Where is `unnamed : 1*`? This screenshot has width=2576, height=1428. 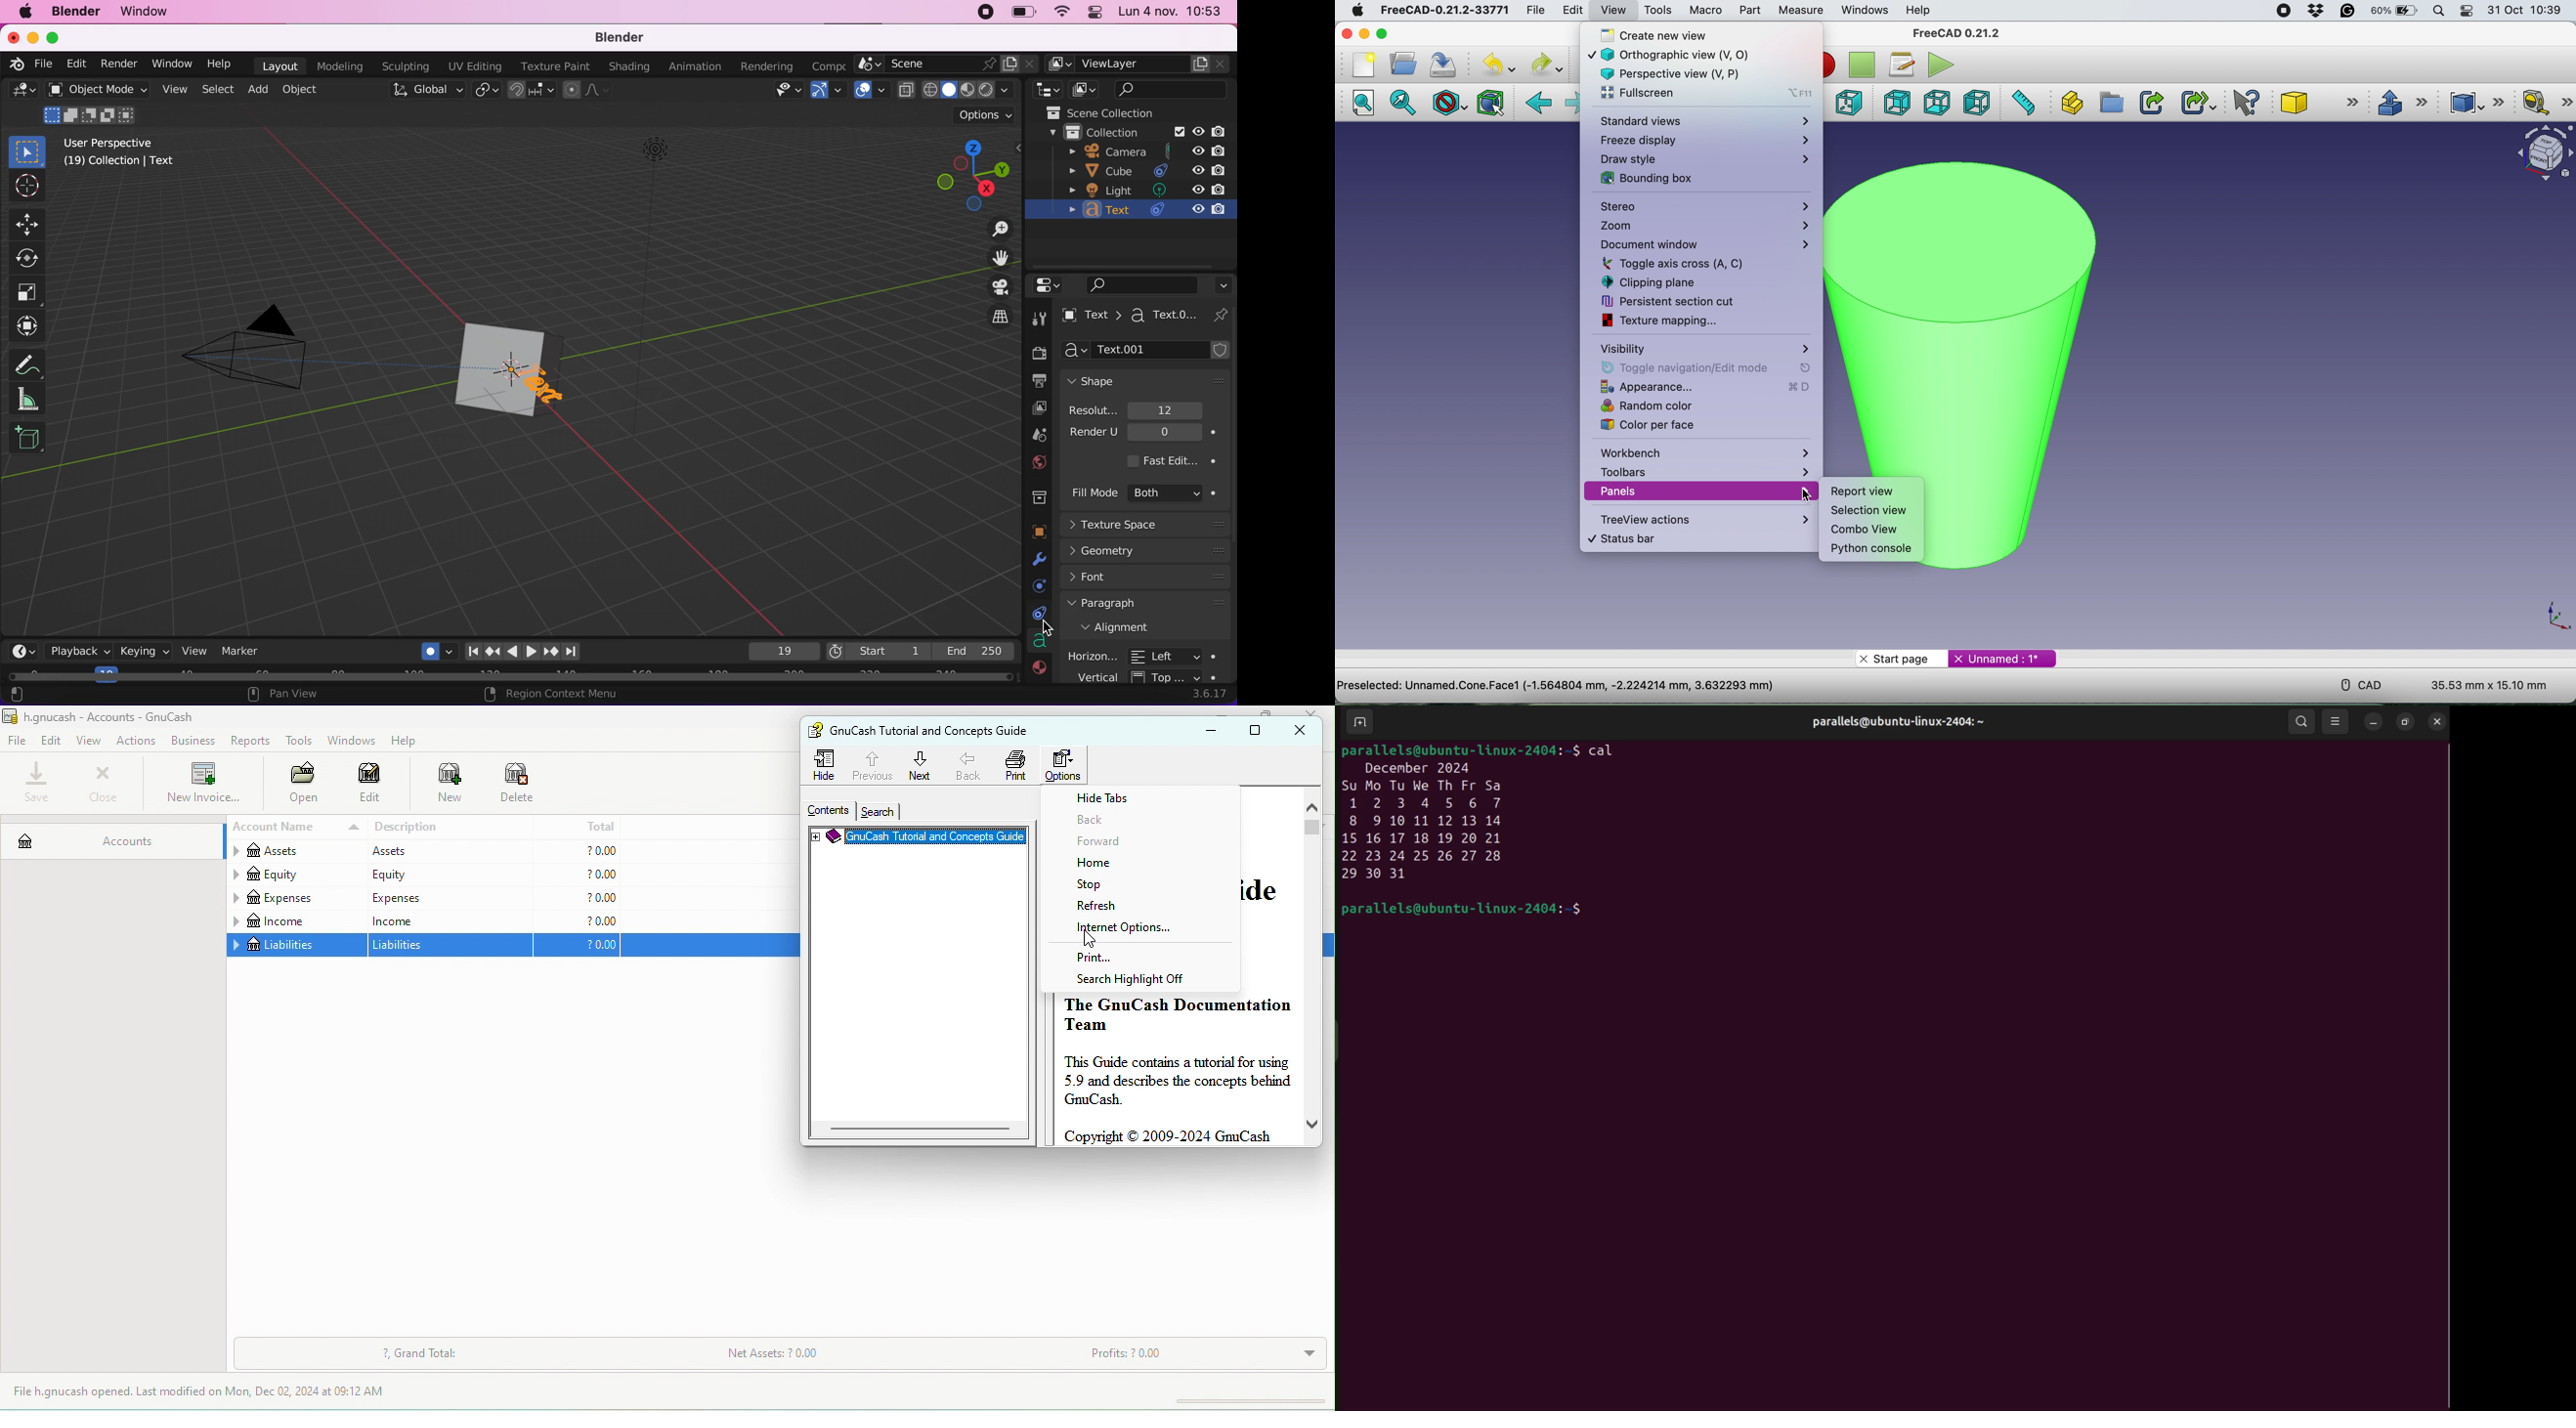 unnamed : 1* is located at coordinates (2003, 657).